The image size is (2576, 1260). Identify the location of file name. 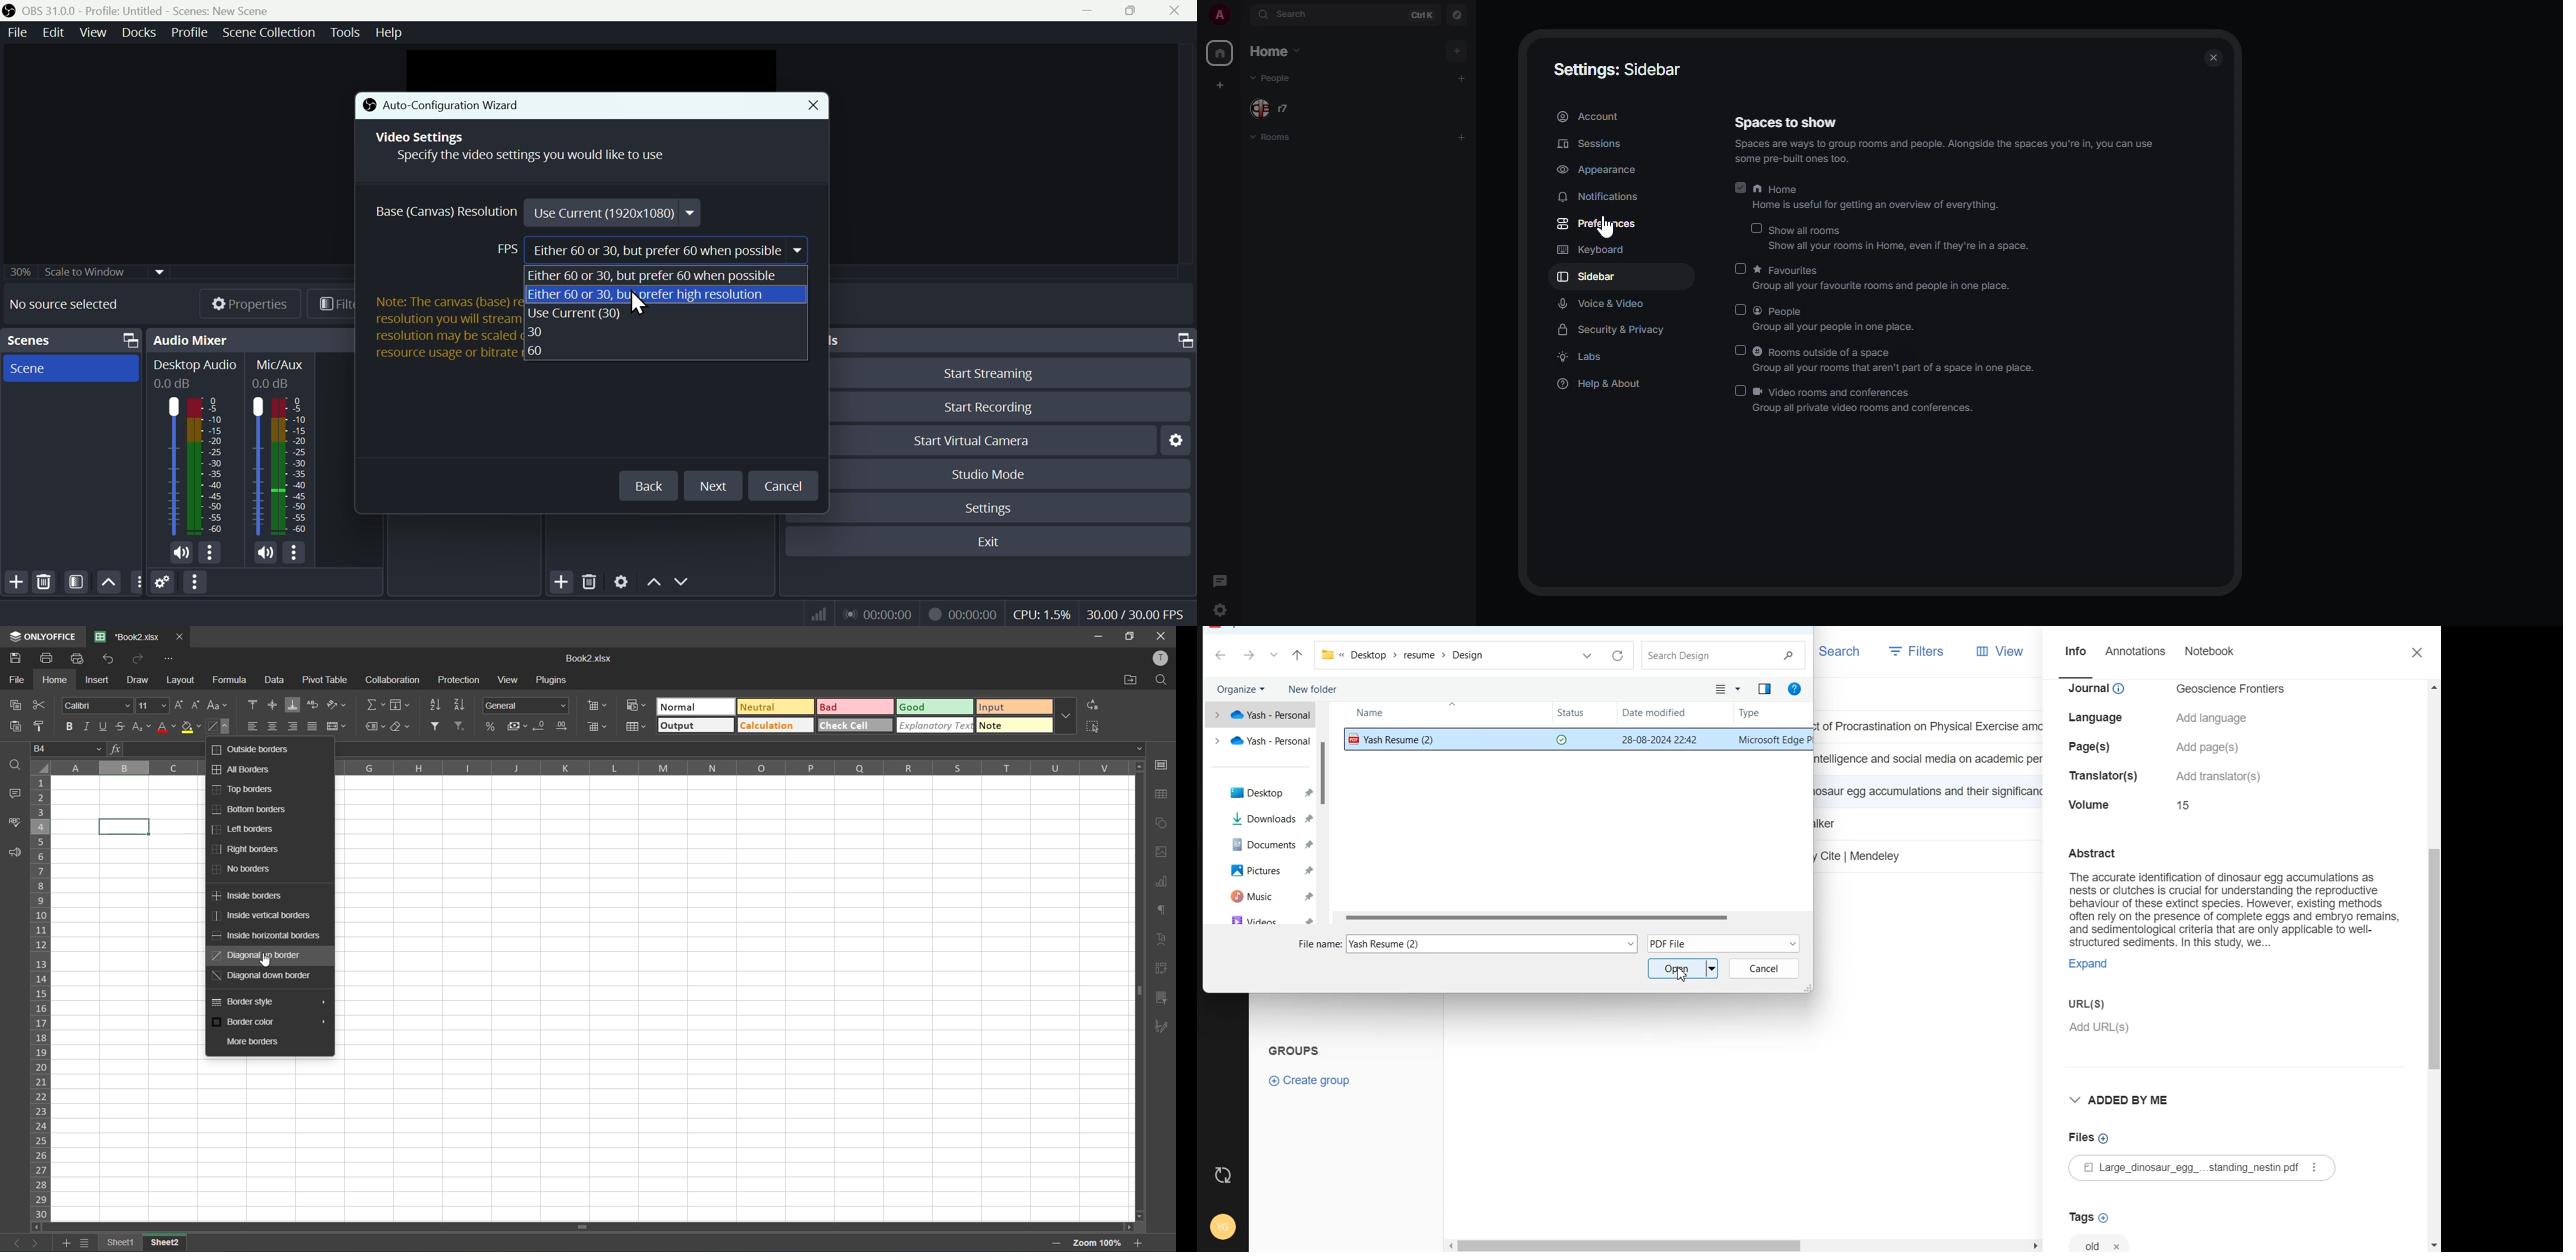
(1319, 944).